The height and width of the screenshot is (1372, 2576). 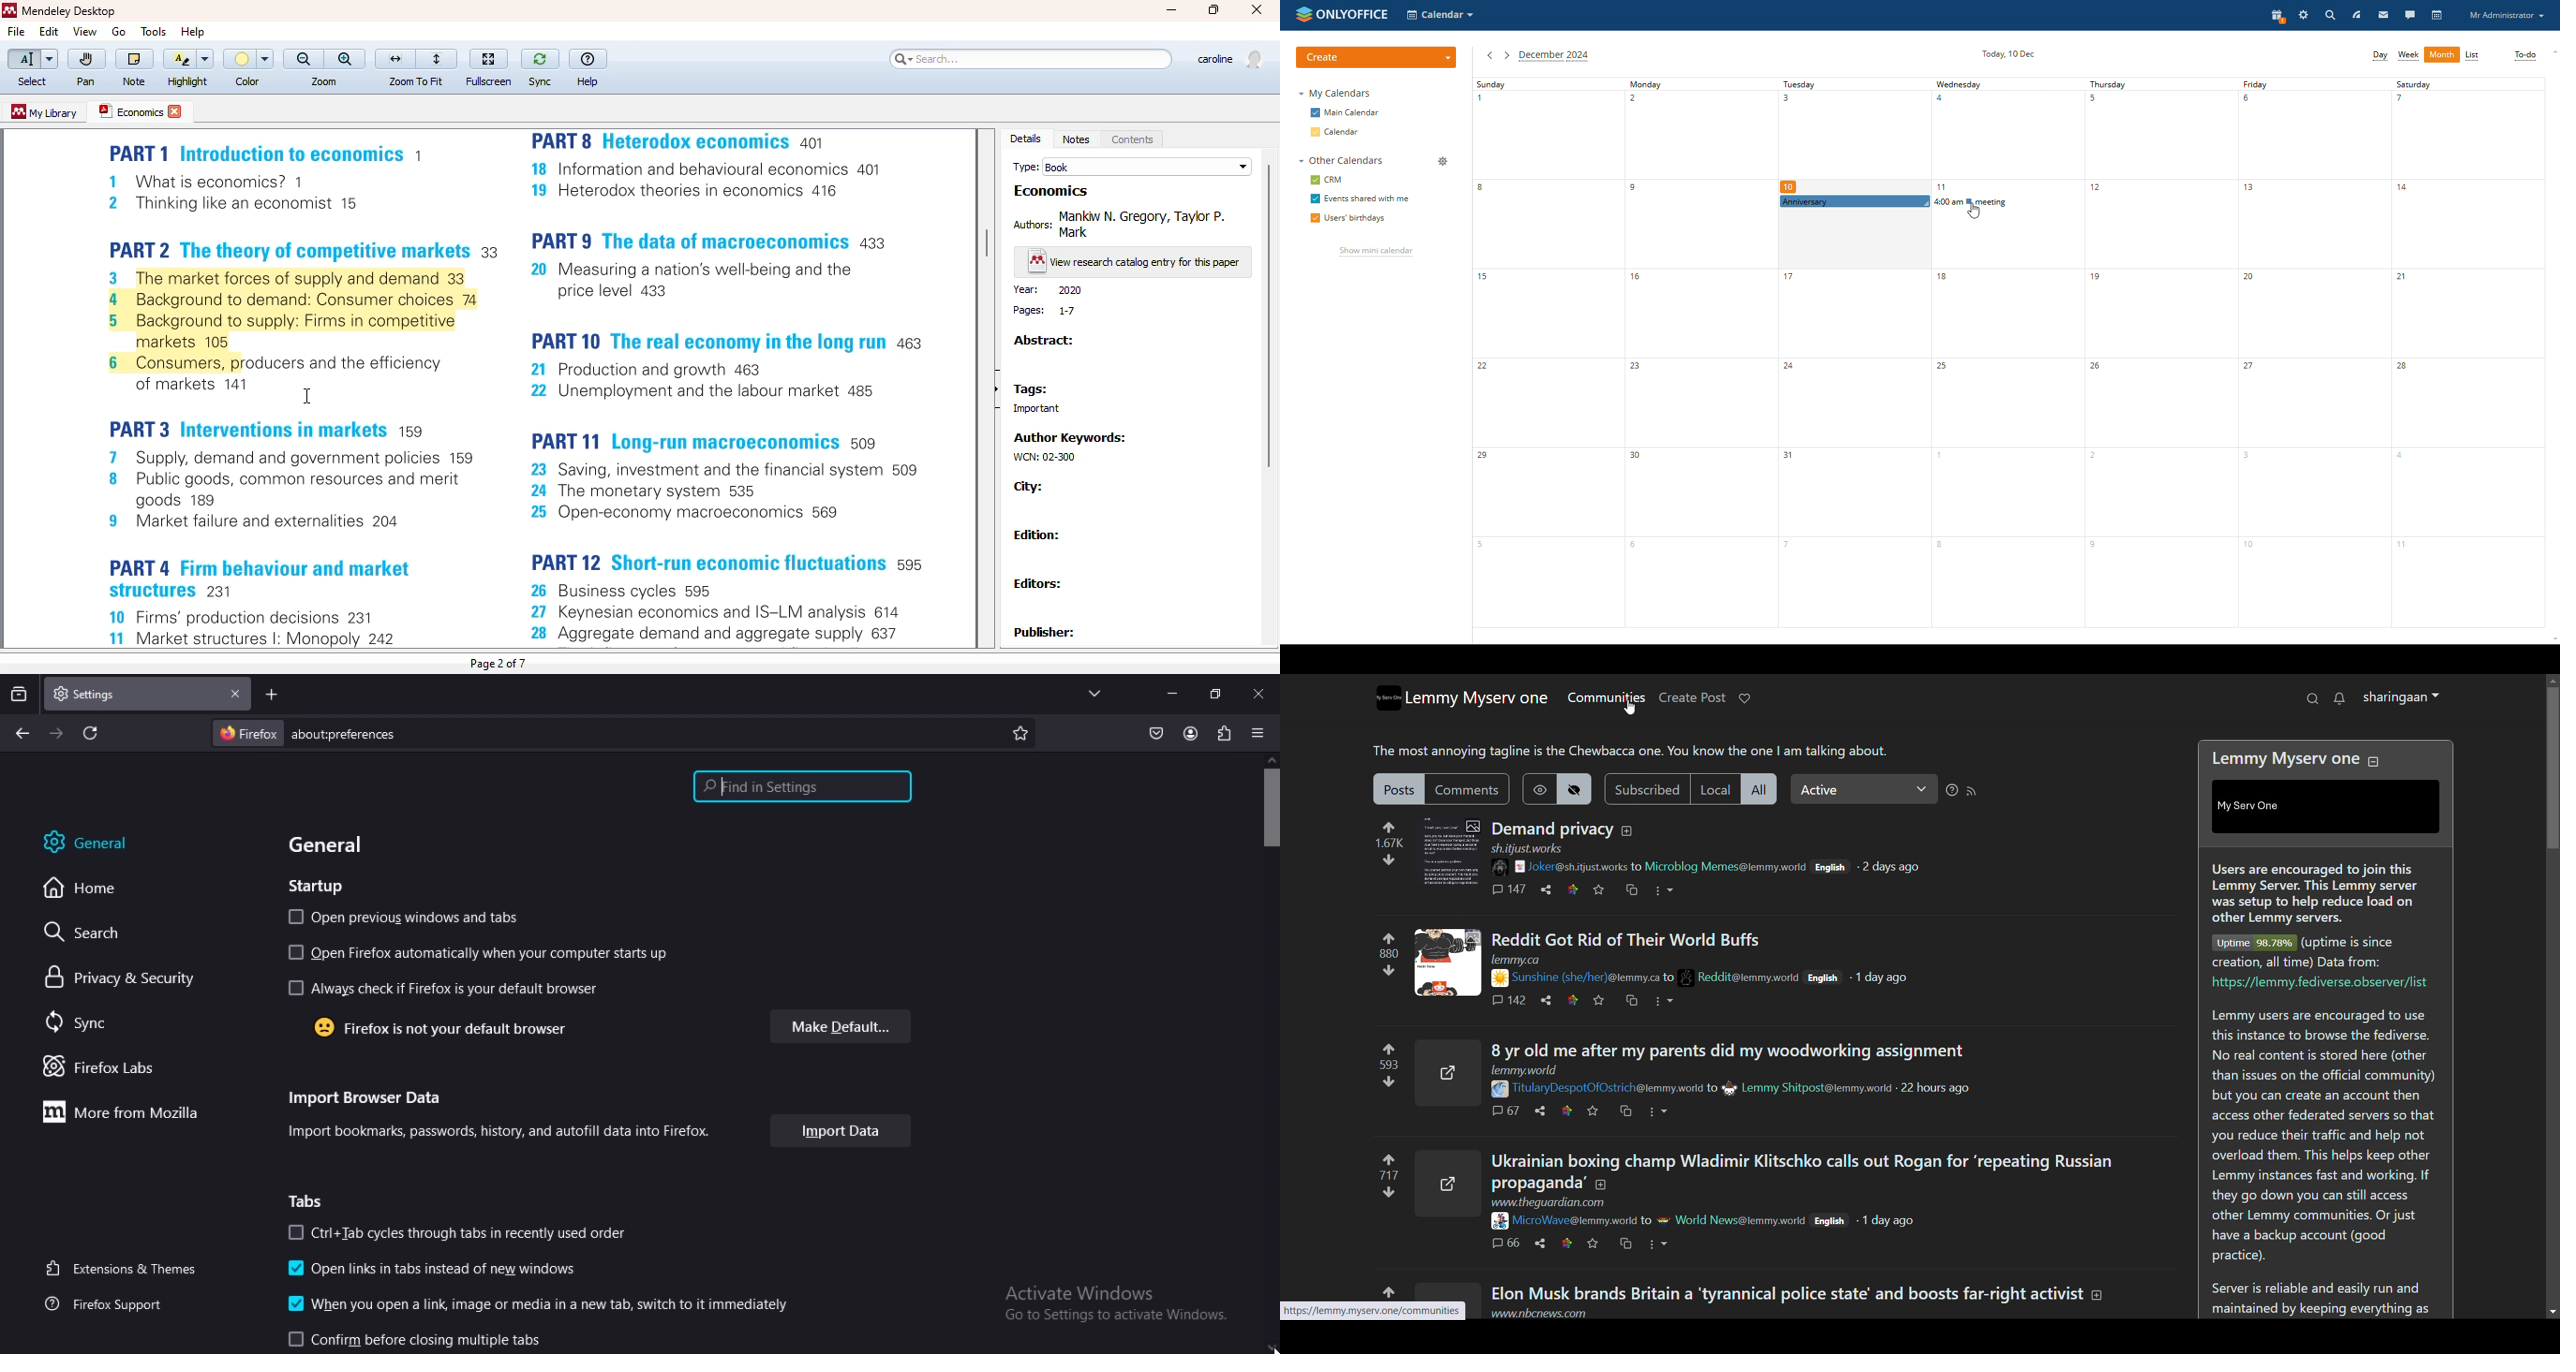 What do you see at coordinates (1565, 1111) in the screenshot?
I see `link` at bounding box center [1565, 1111].